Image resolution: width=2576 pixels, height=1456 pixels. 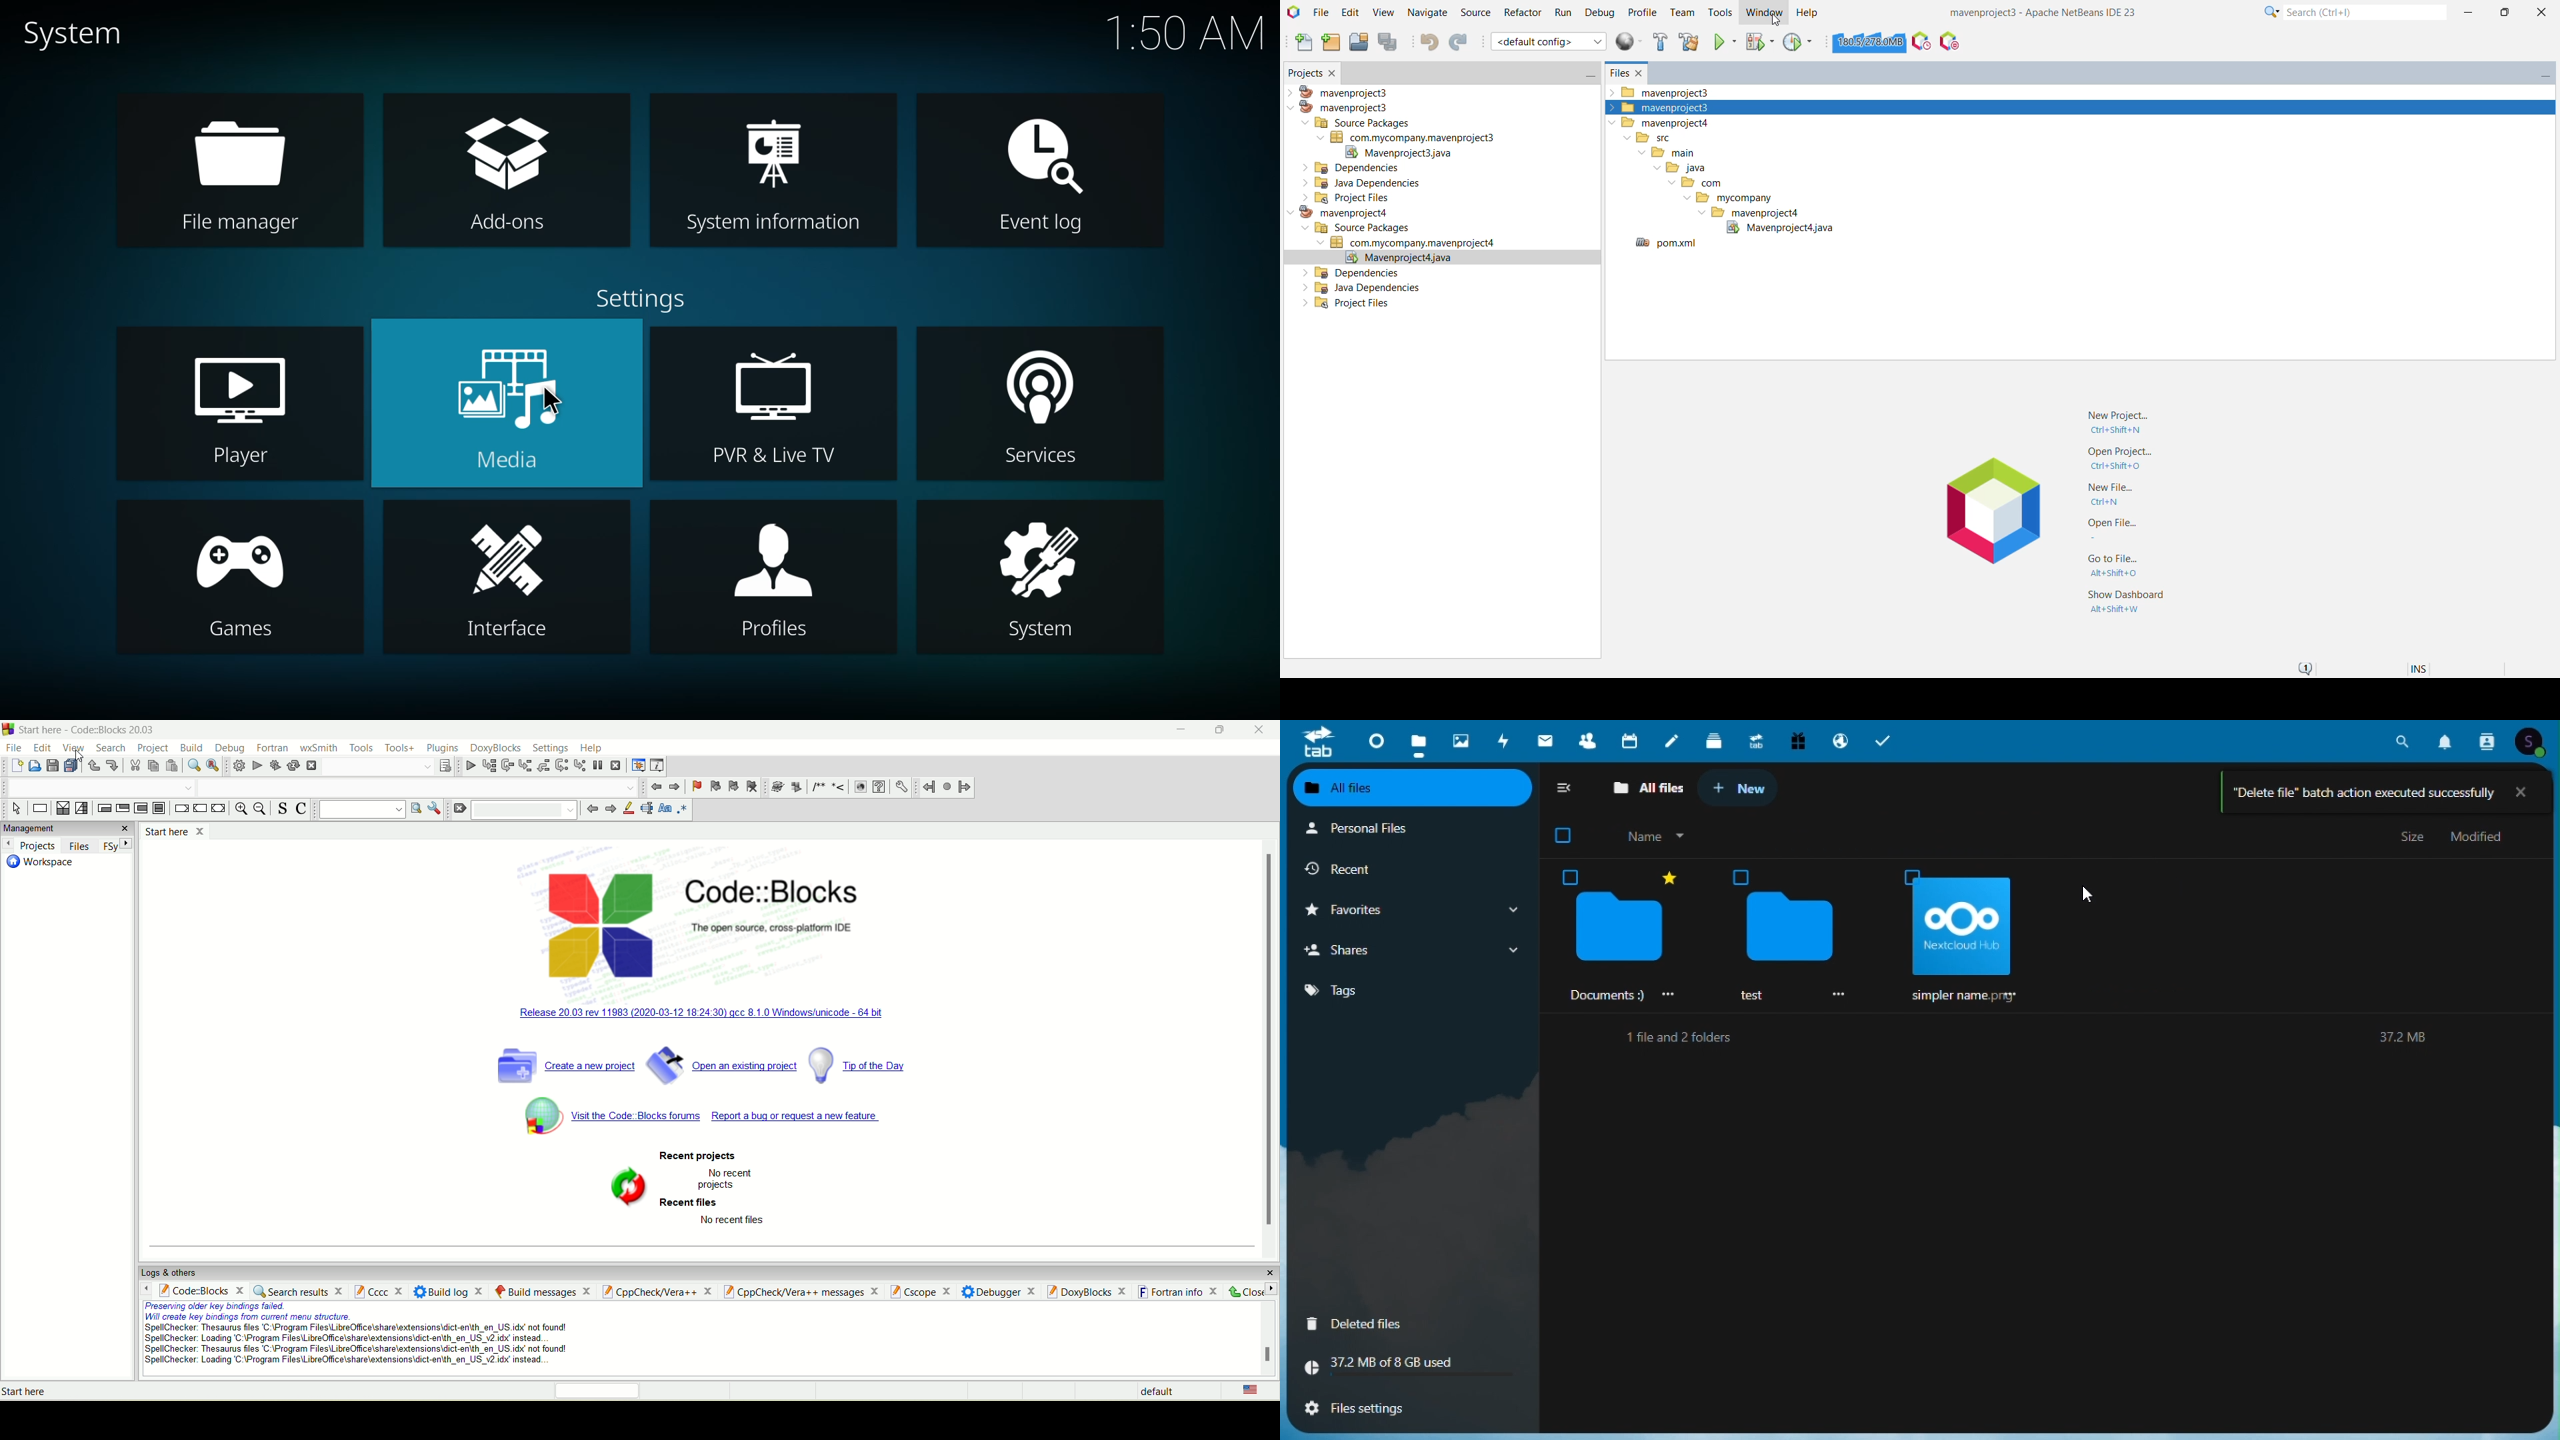 What do you see at coordinates (627, 811) in the screenshot?
I see `highlight` at bounding box center [627, 811].